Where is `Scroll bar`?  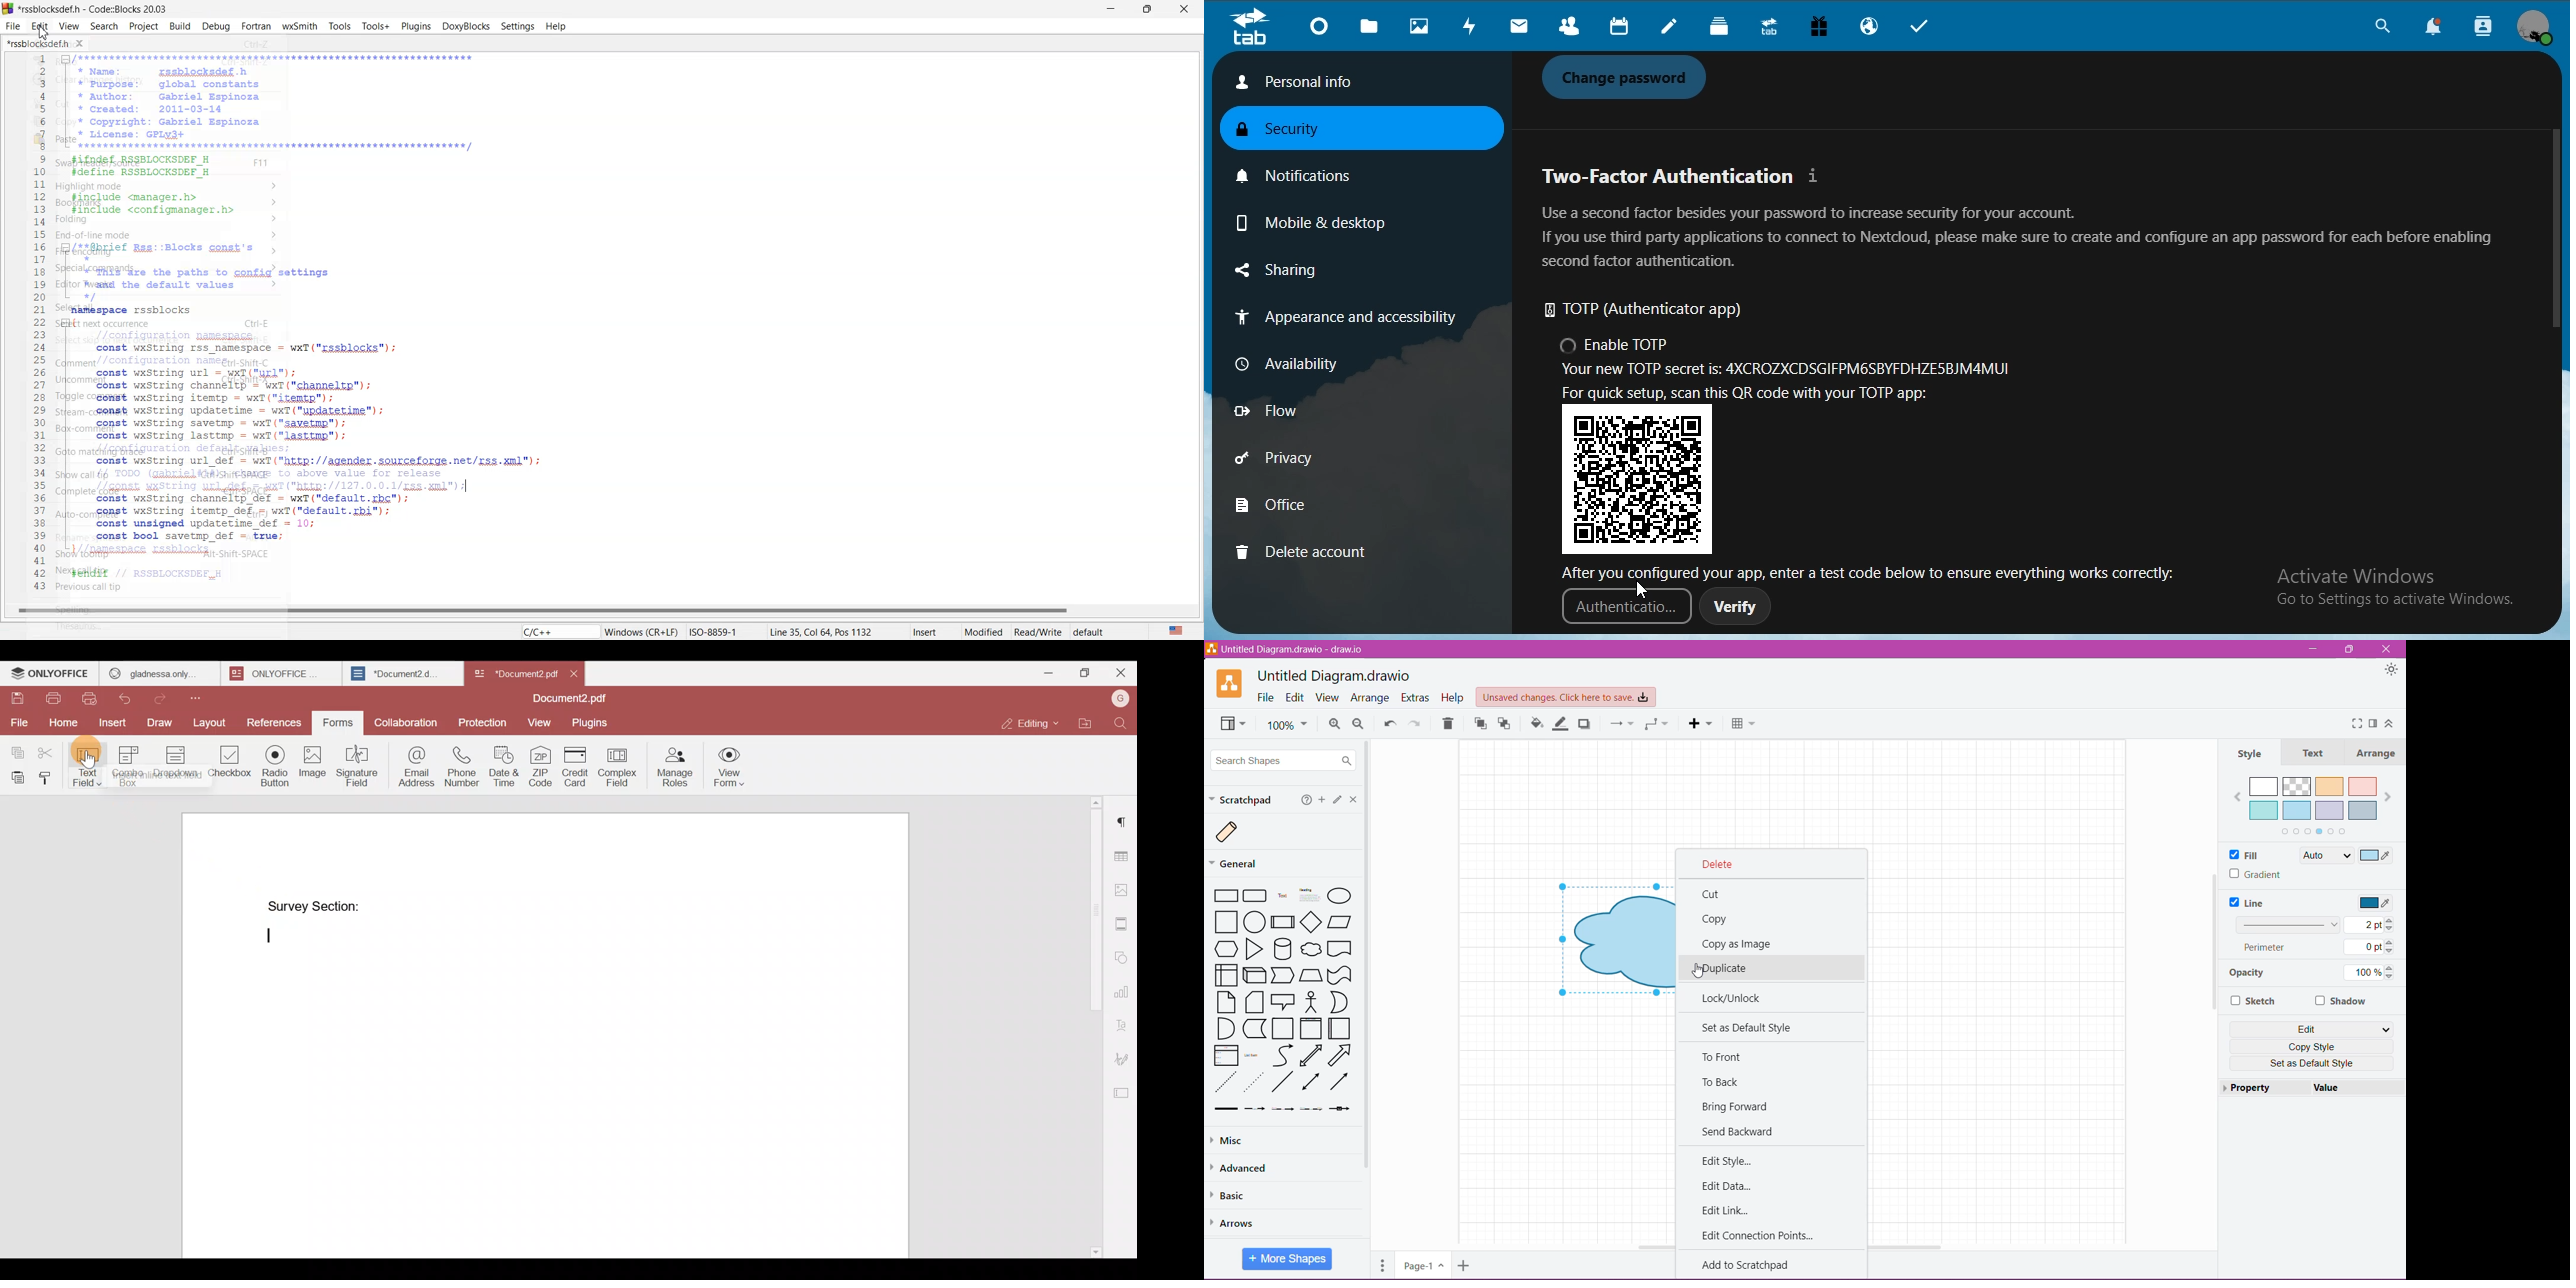 Scroll bar is located at coordinates (1092, 1023).